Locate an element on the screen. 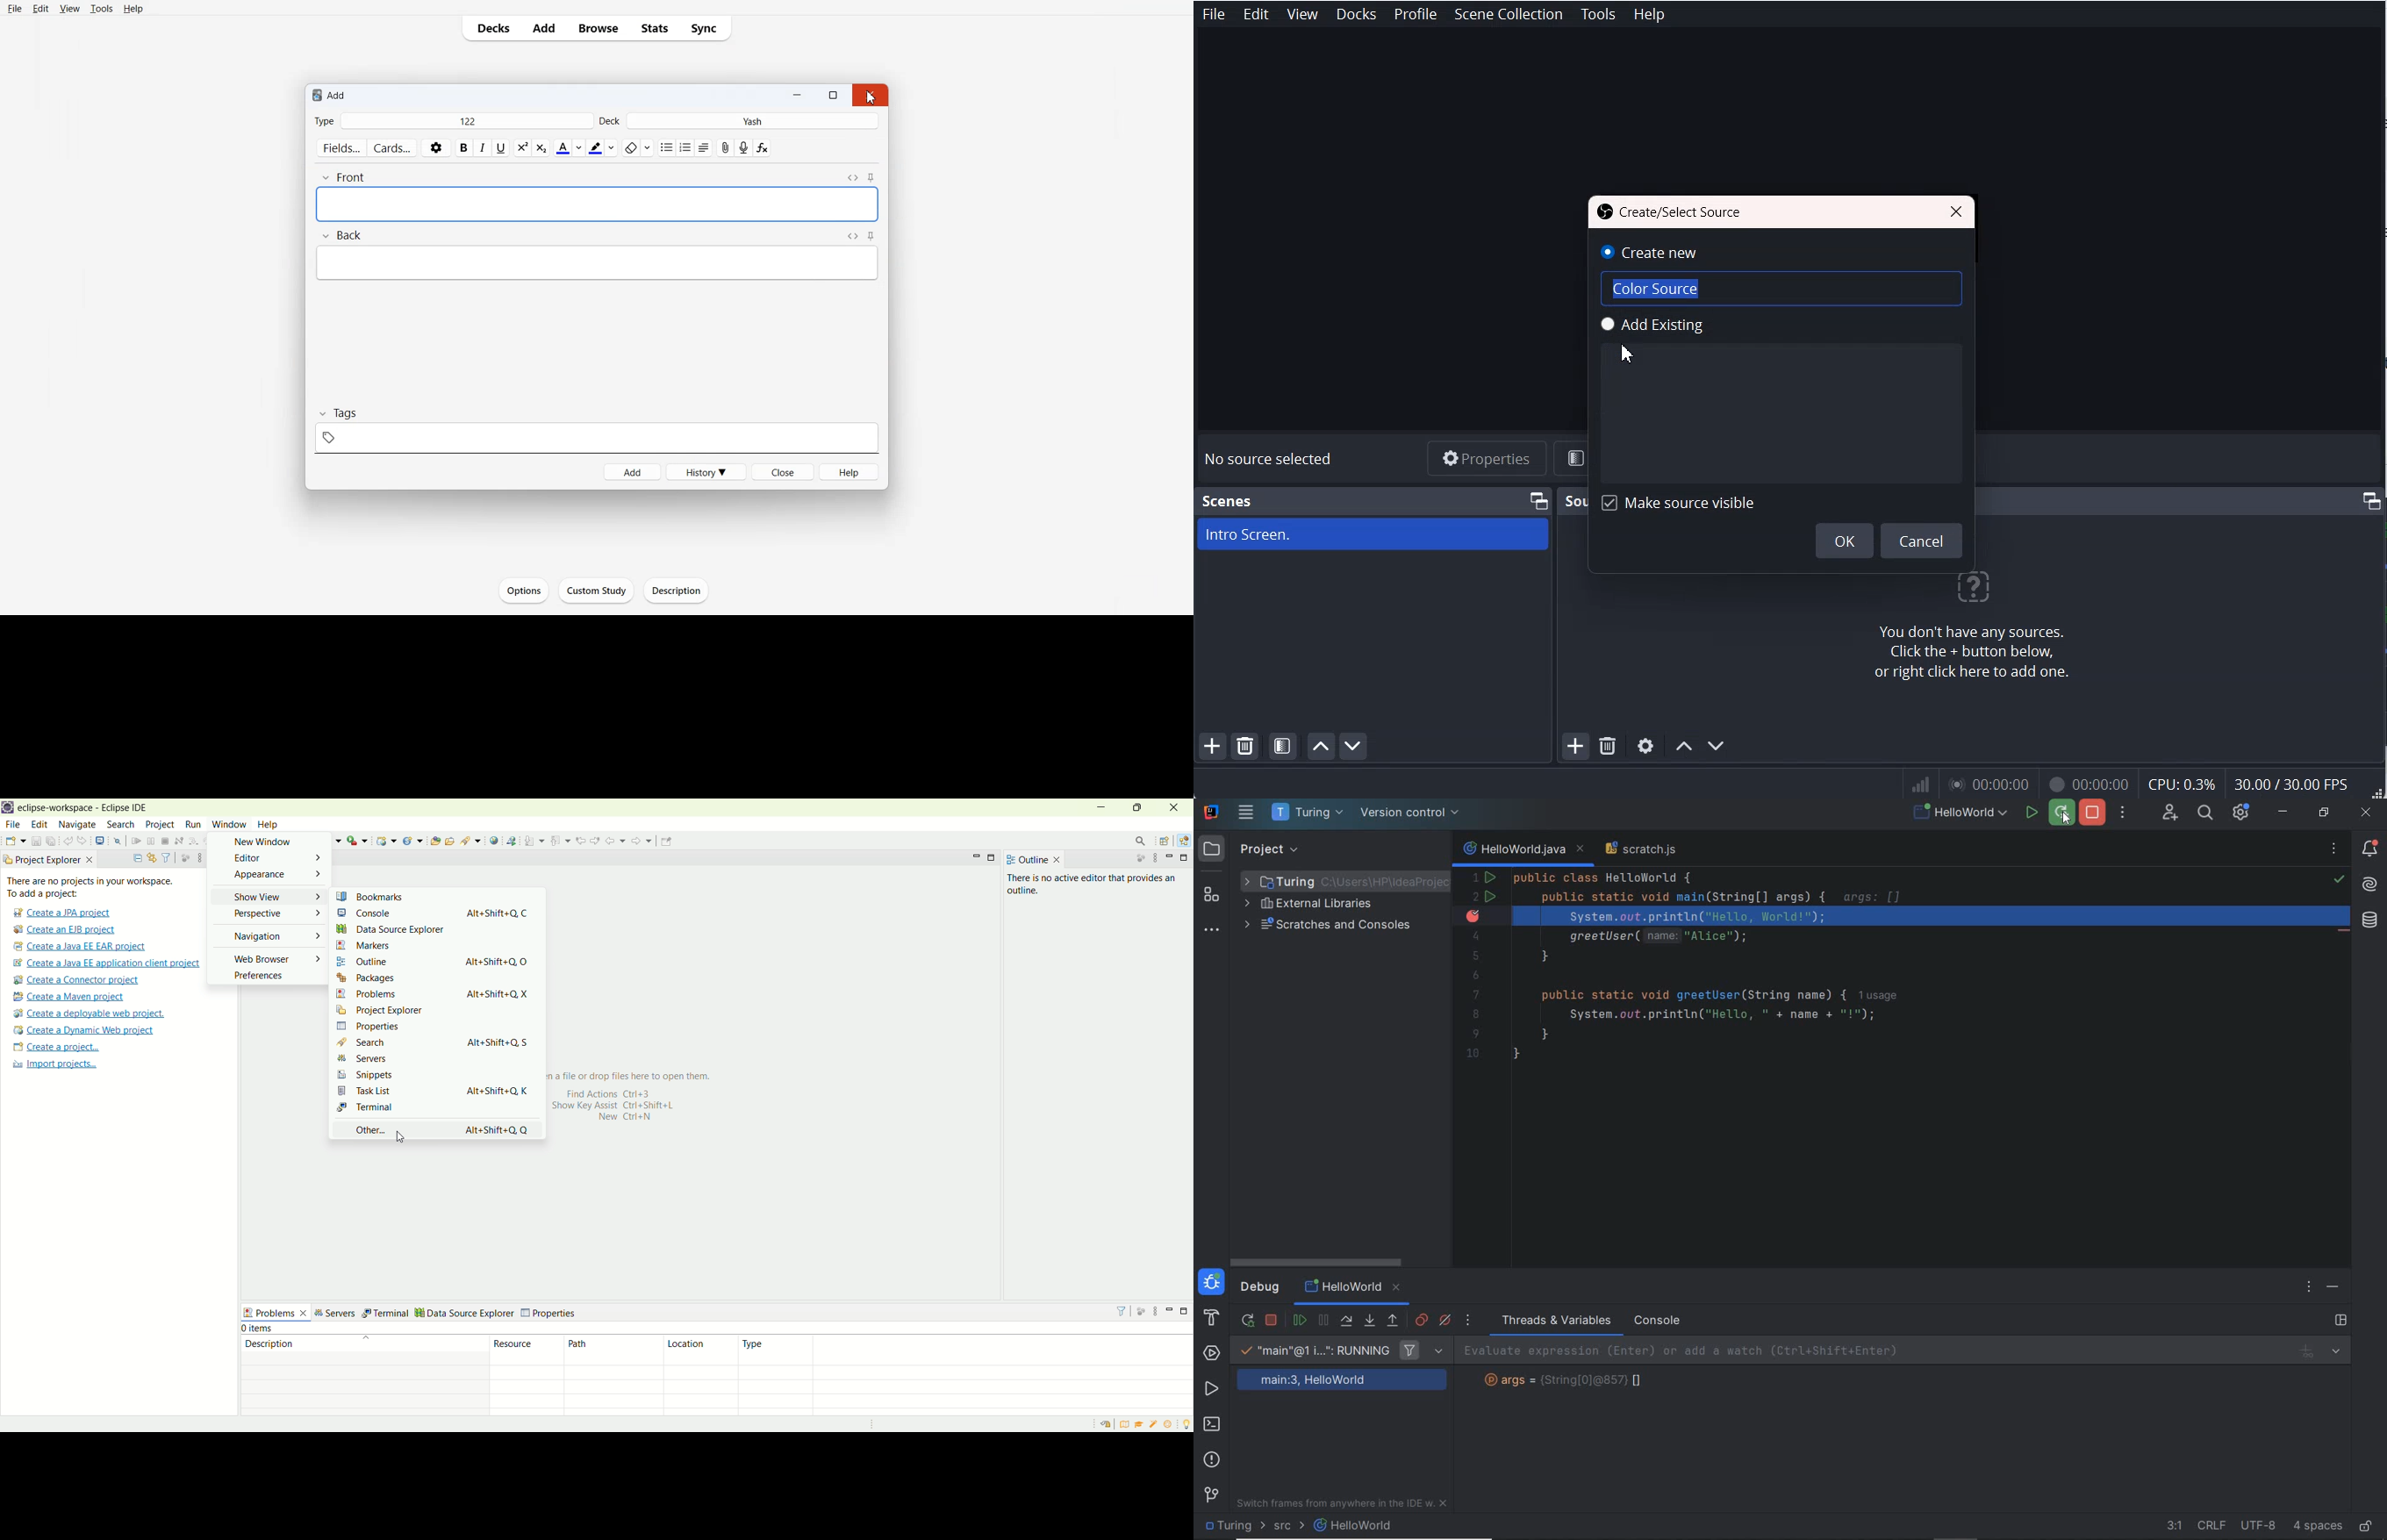 This screenshot has width=2408, height=1540. Erase is located at coordinates (638, 148).